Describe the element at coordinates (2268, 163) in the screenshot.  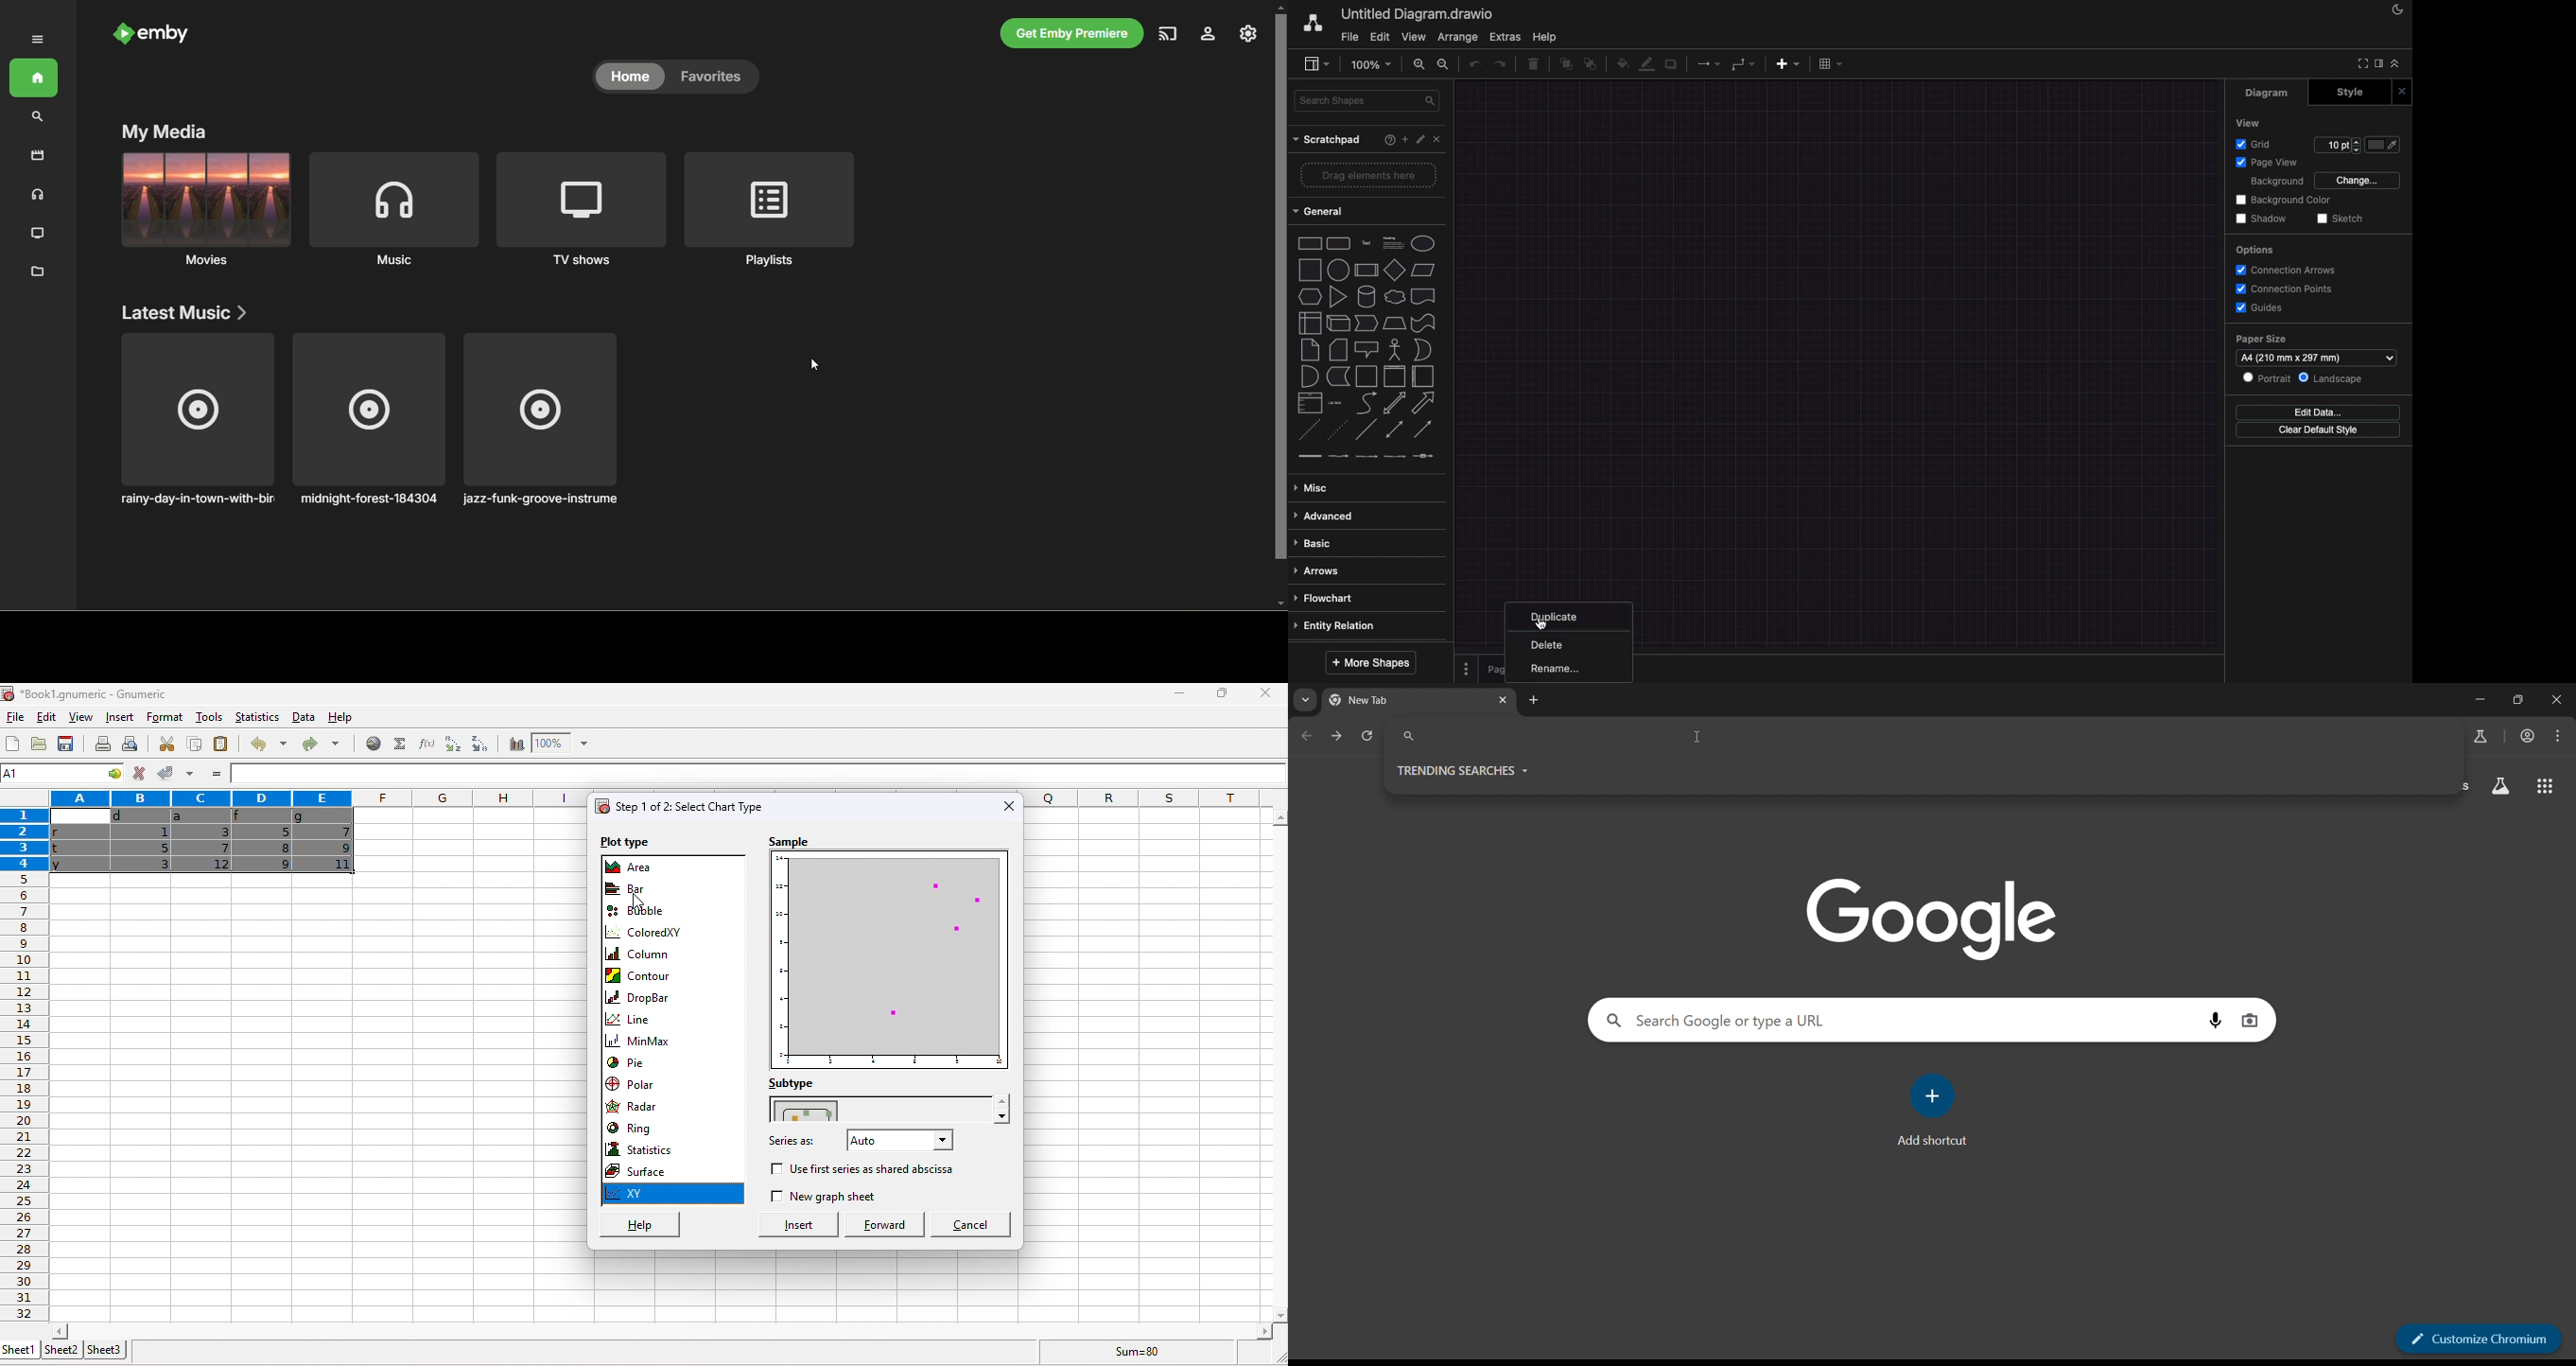
I see `page view` at that location.